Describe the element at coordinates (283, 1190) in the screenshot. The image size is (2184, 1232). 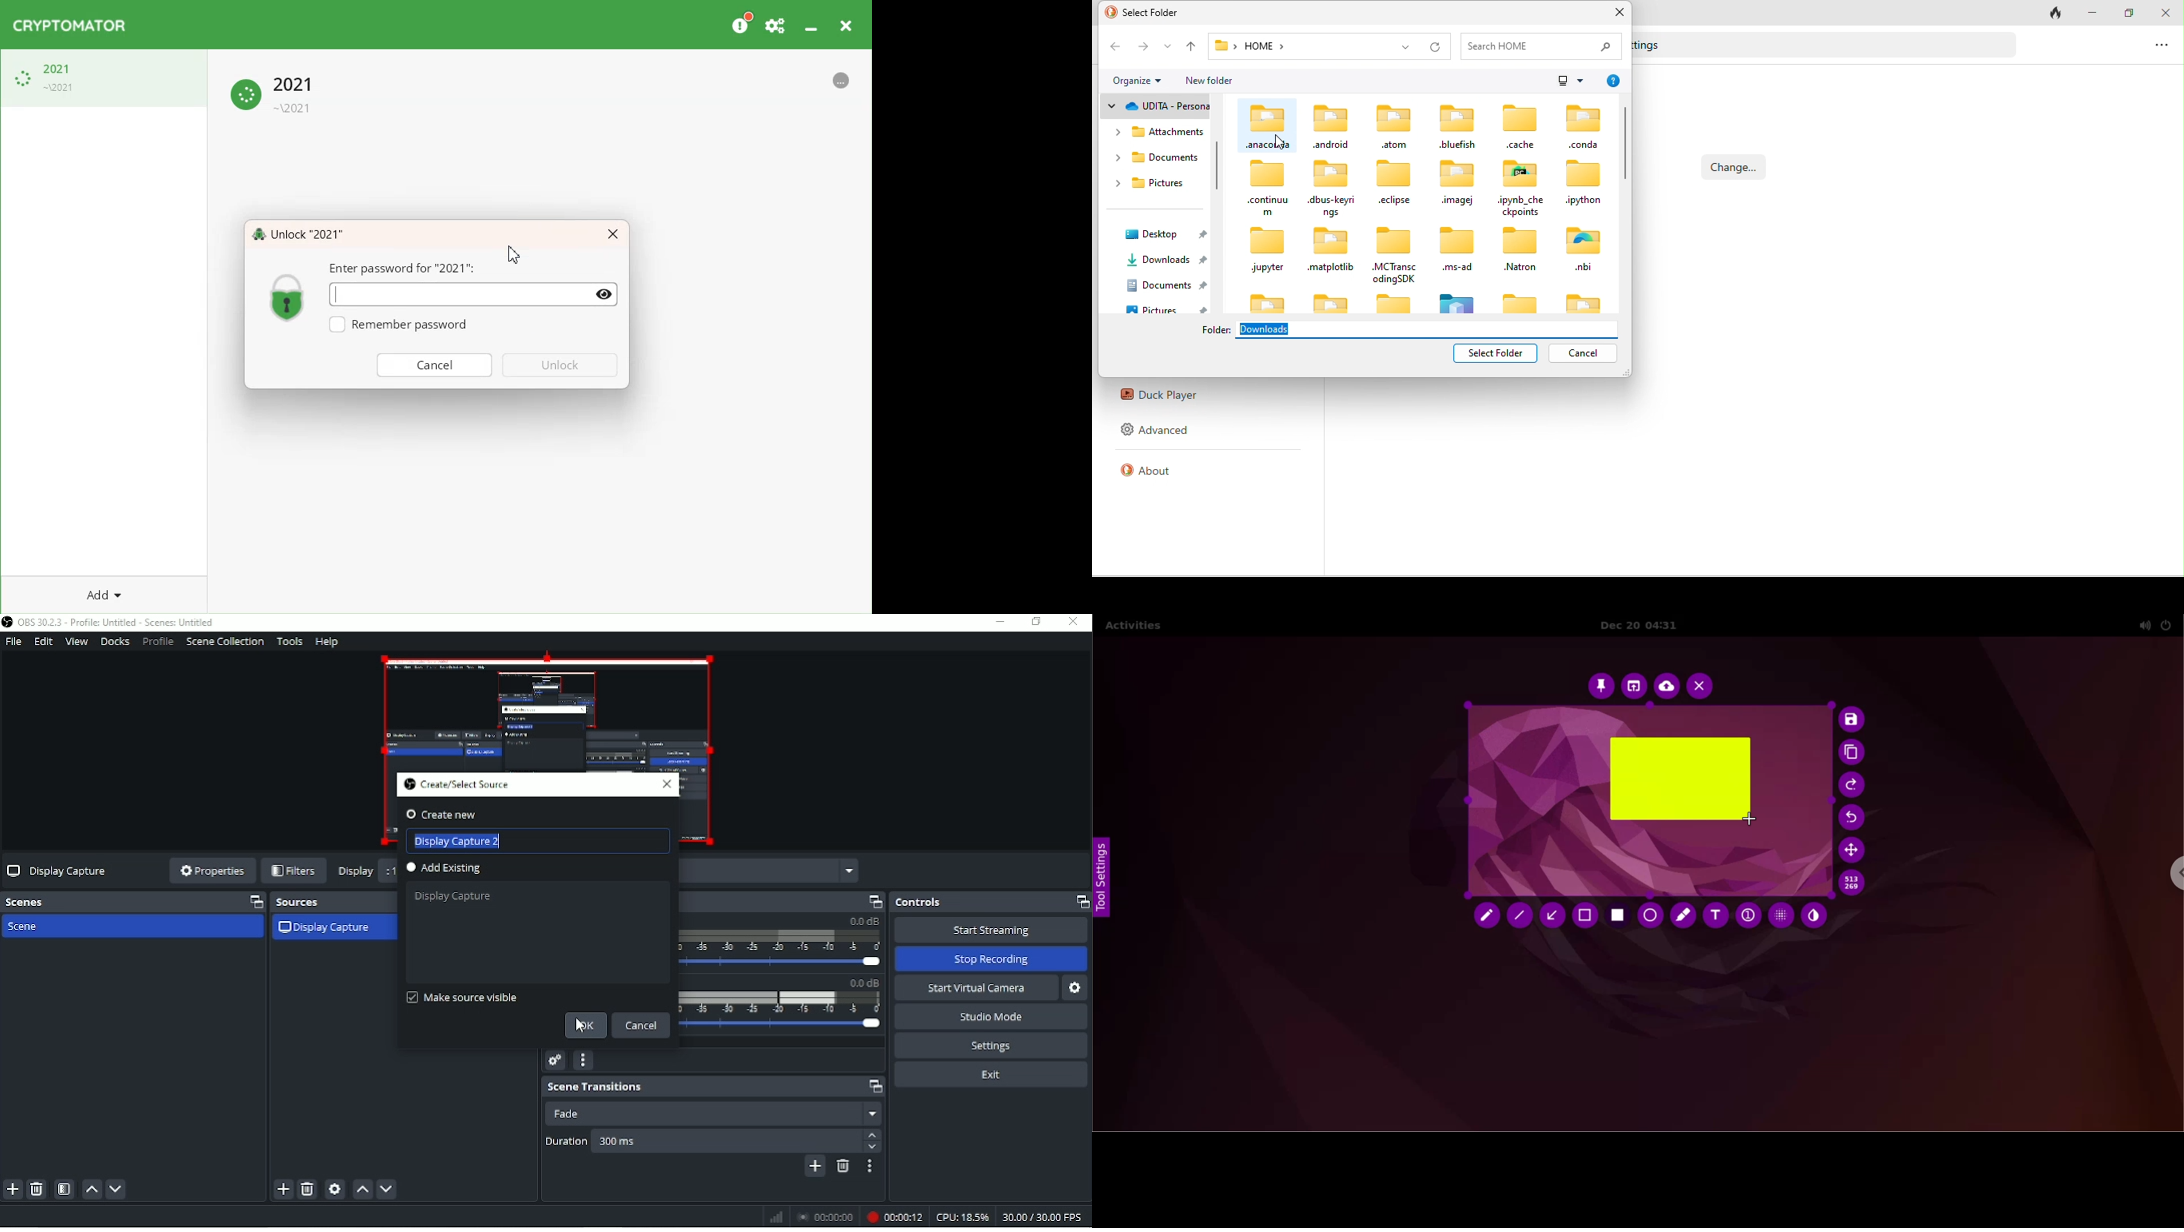
I see `Add source` at that location.